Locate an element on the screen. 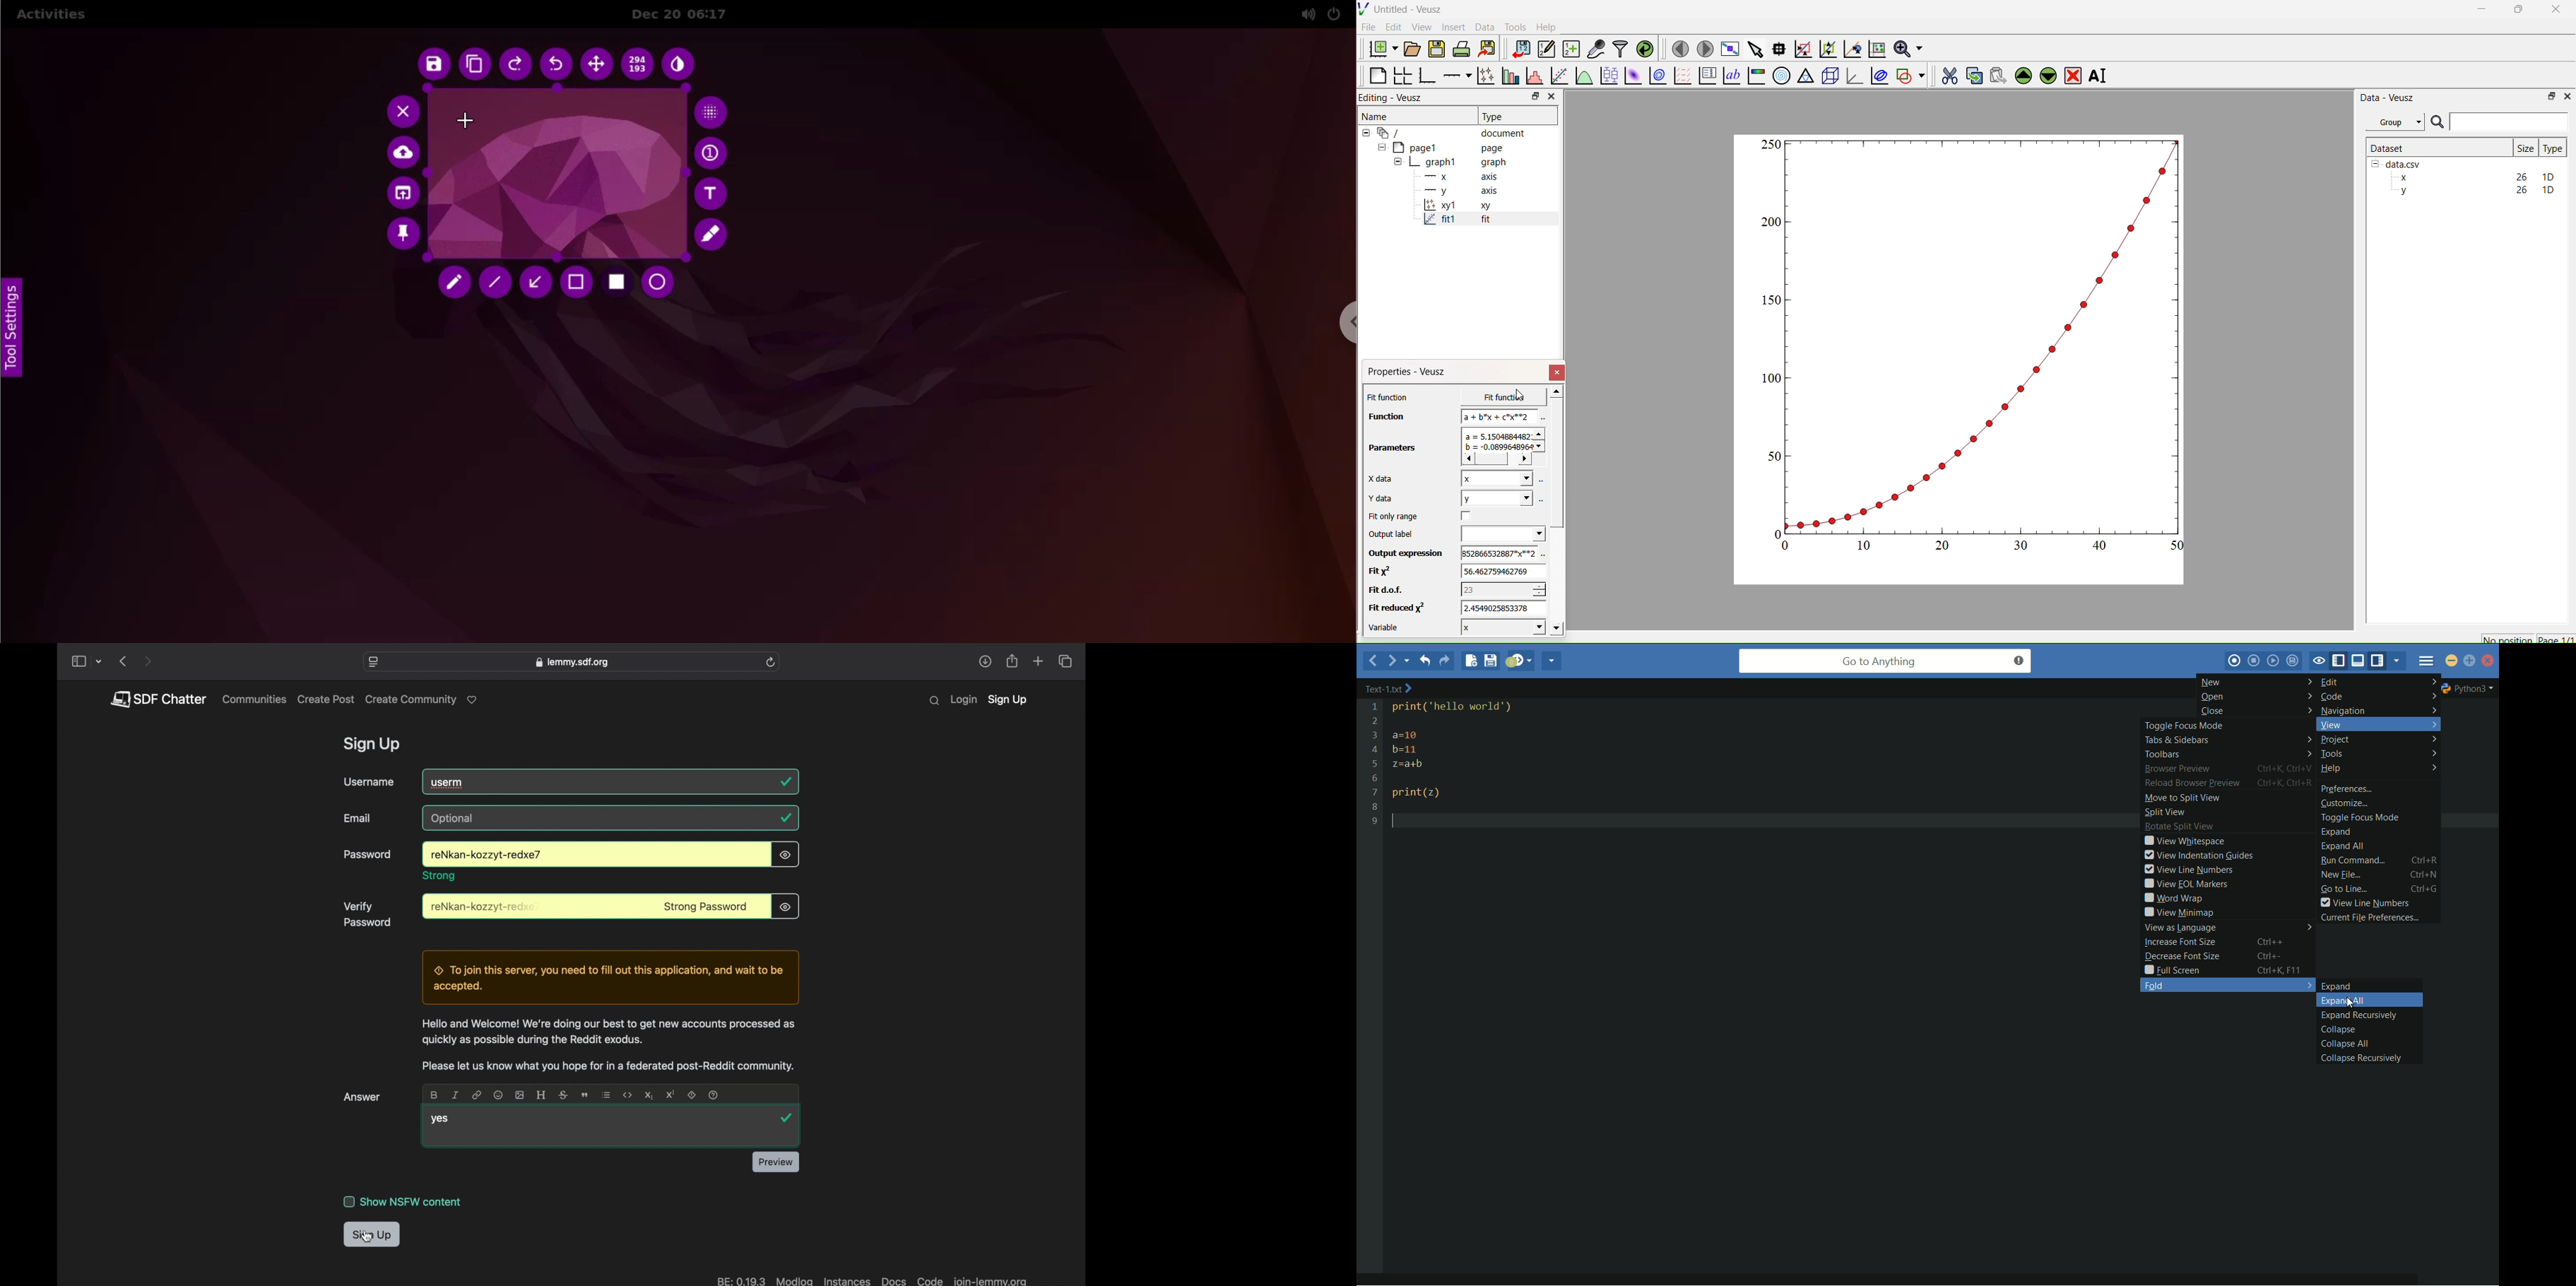  a+b*x+c*x**2 is located at coordinates (1495, 416).